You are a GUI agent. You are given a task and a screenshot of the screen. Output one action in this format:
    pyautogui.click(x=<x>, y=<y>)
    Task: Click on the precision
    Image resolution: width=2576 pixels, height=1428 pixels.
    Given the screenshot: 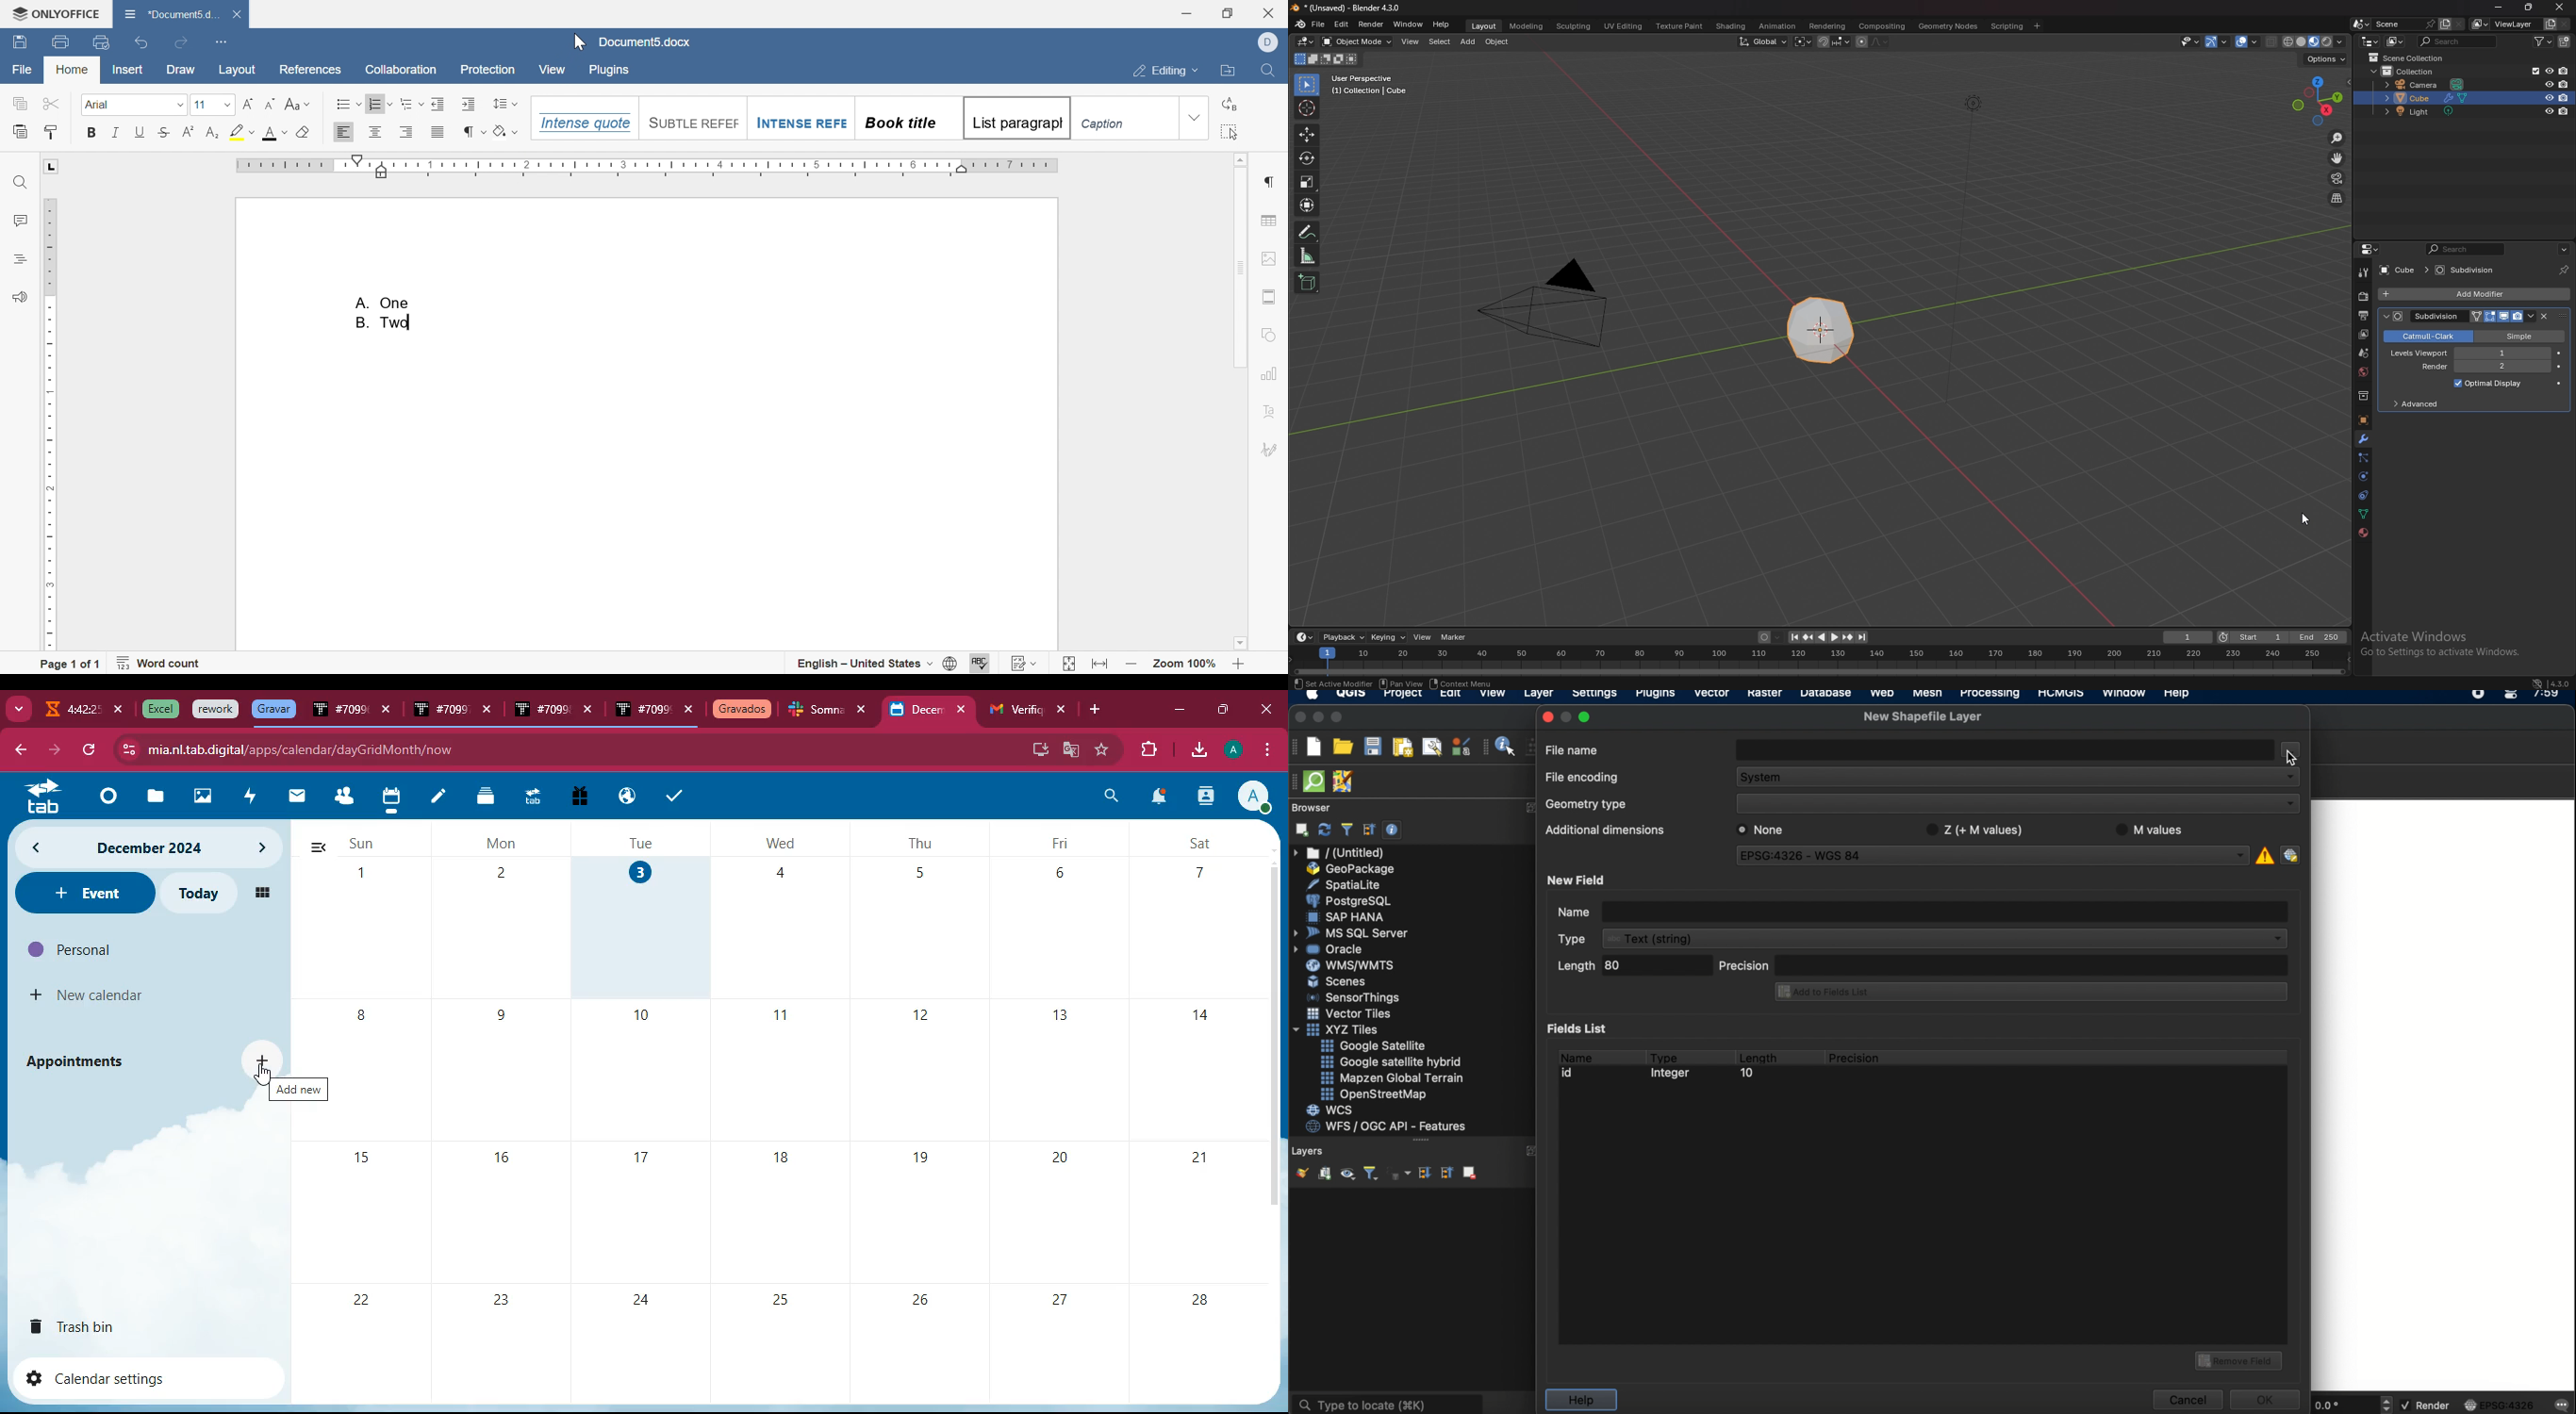 What is the action you would take?
    pyautogui.click(x=1856, y=1058)
    